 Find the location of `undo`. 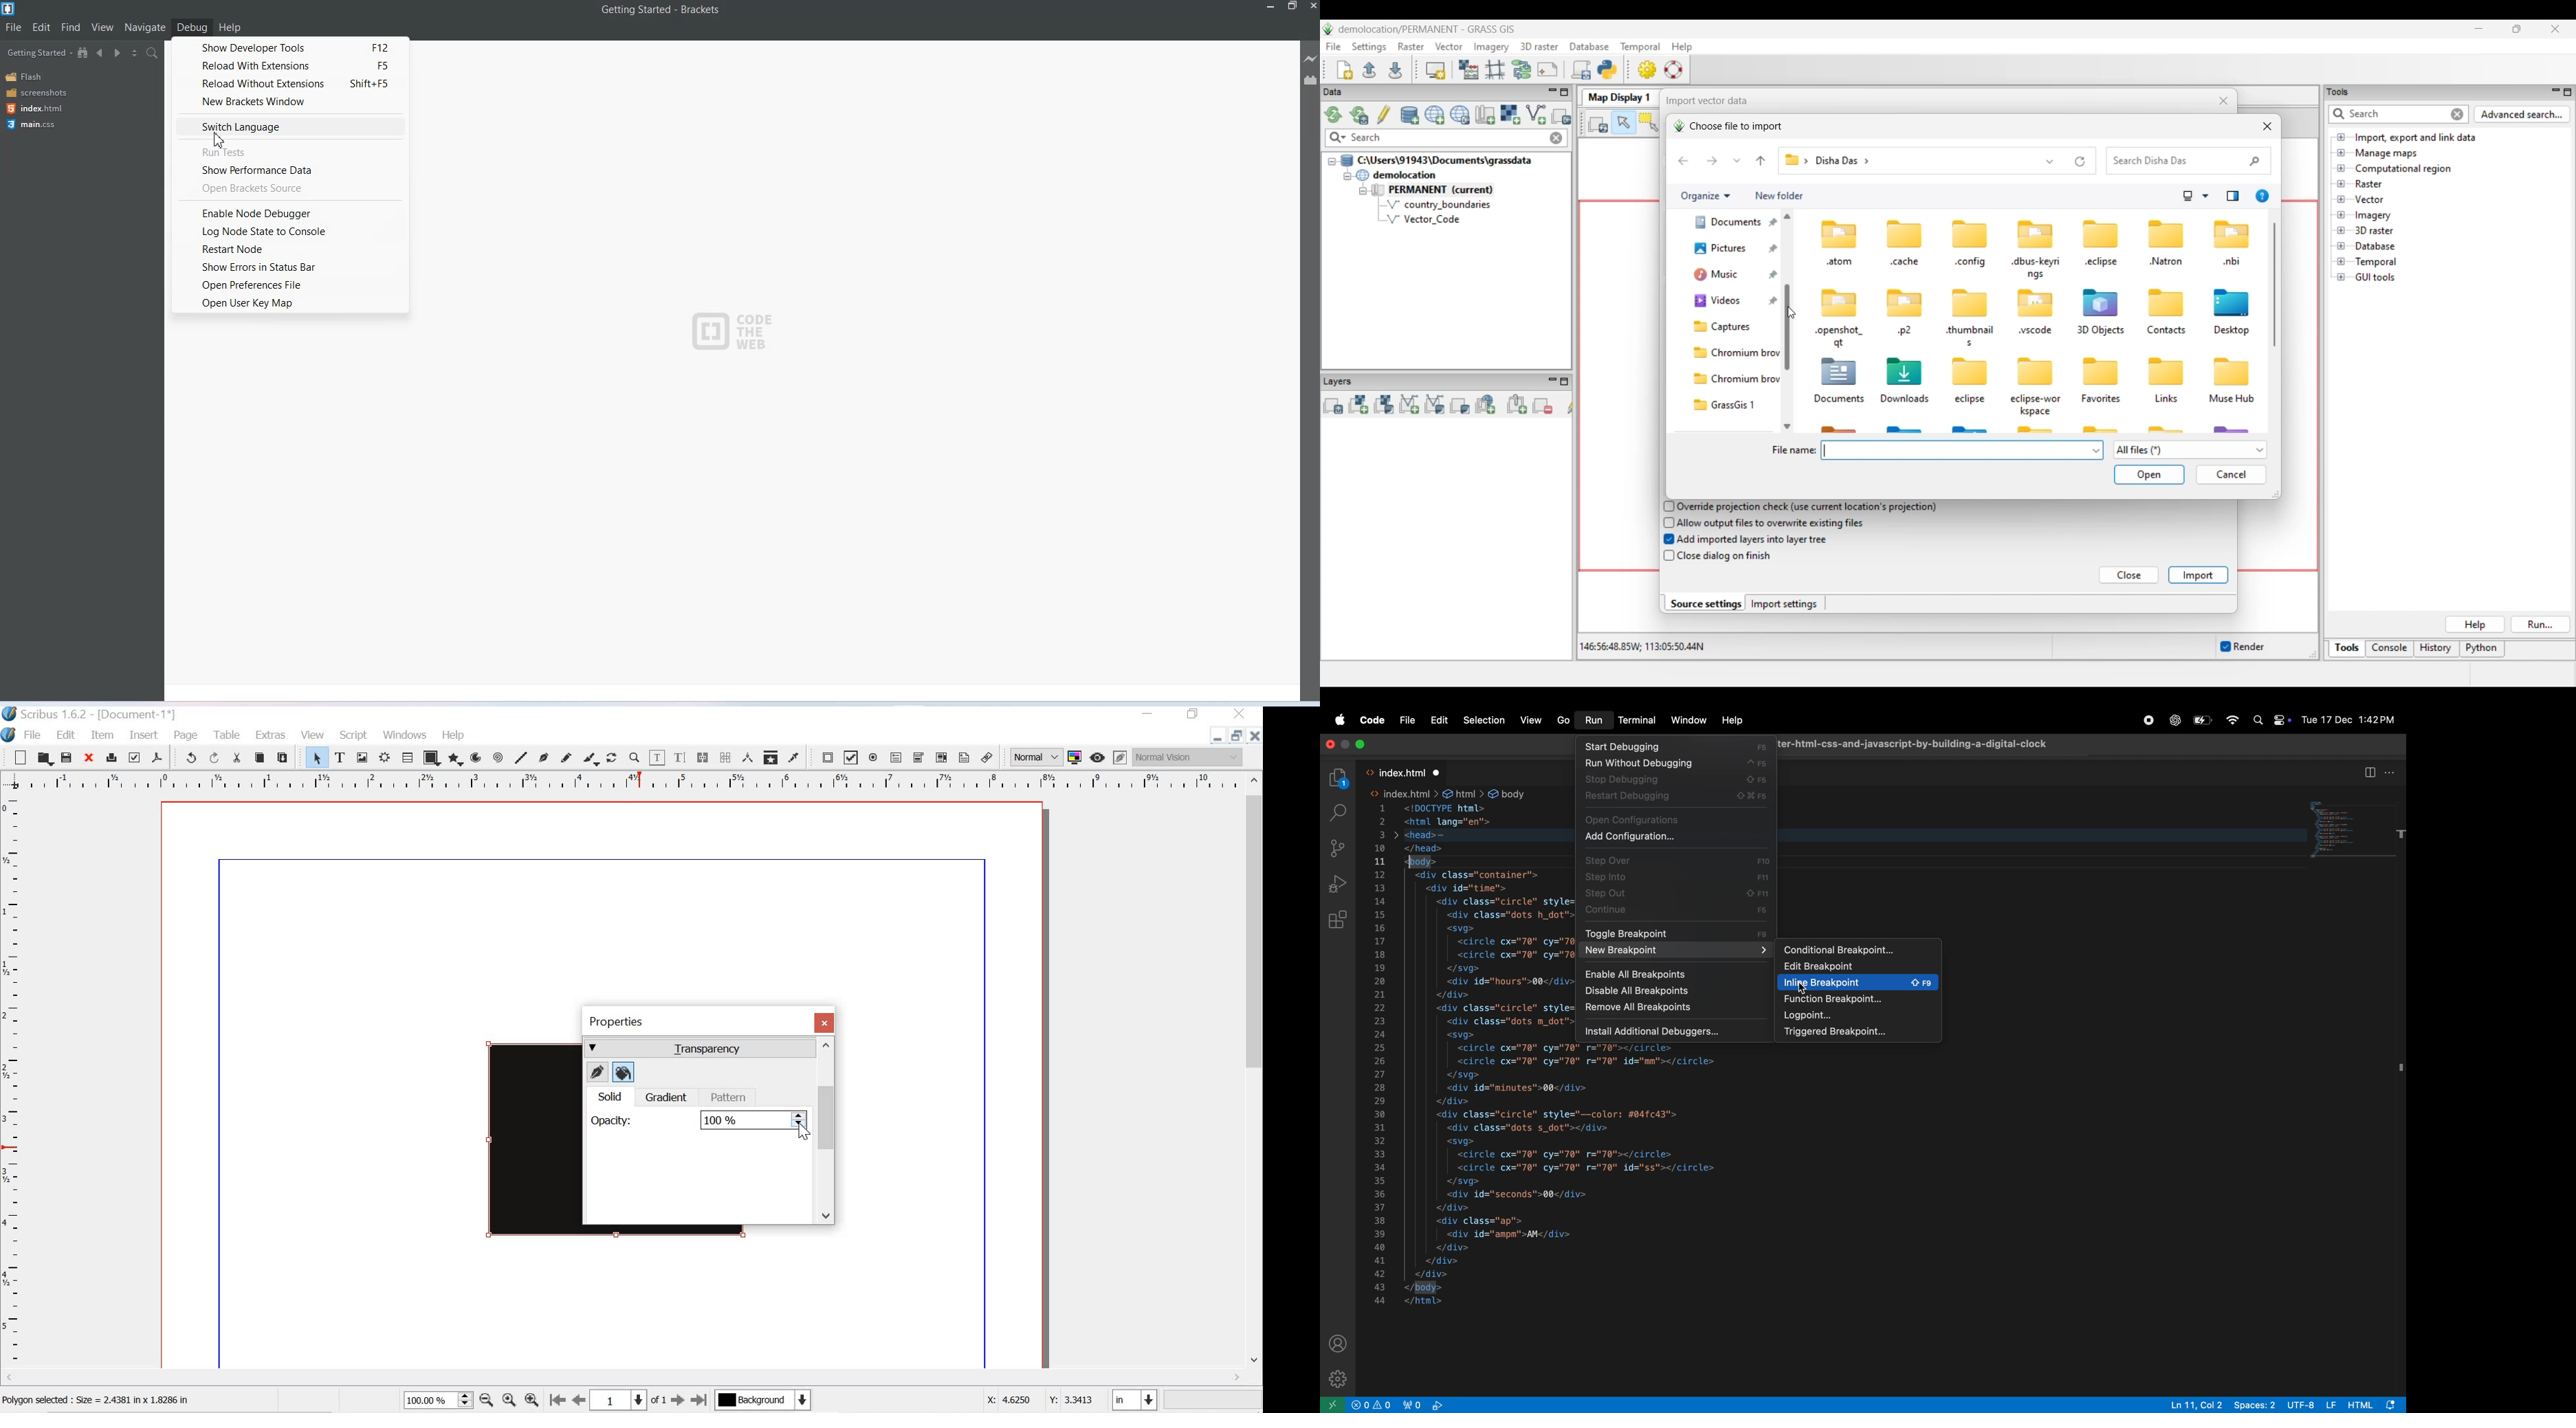

undo is located at coordinates (190, 756).